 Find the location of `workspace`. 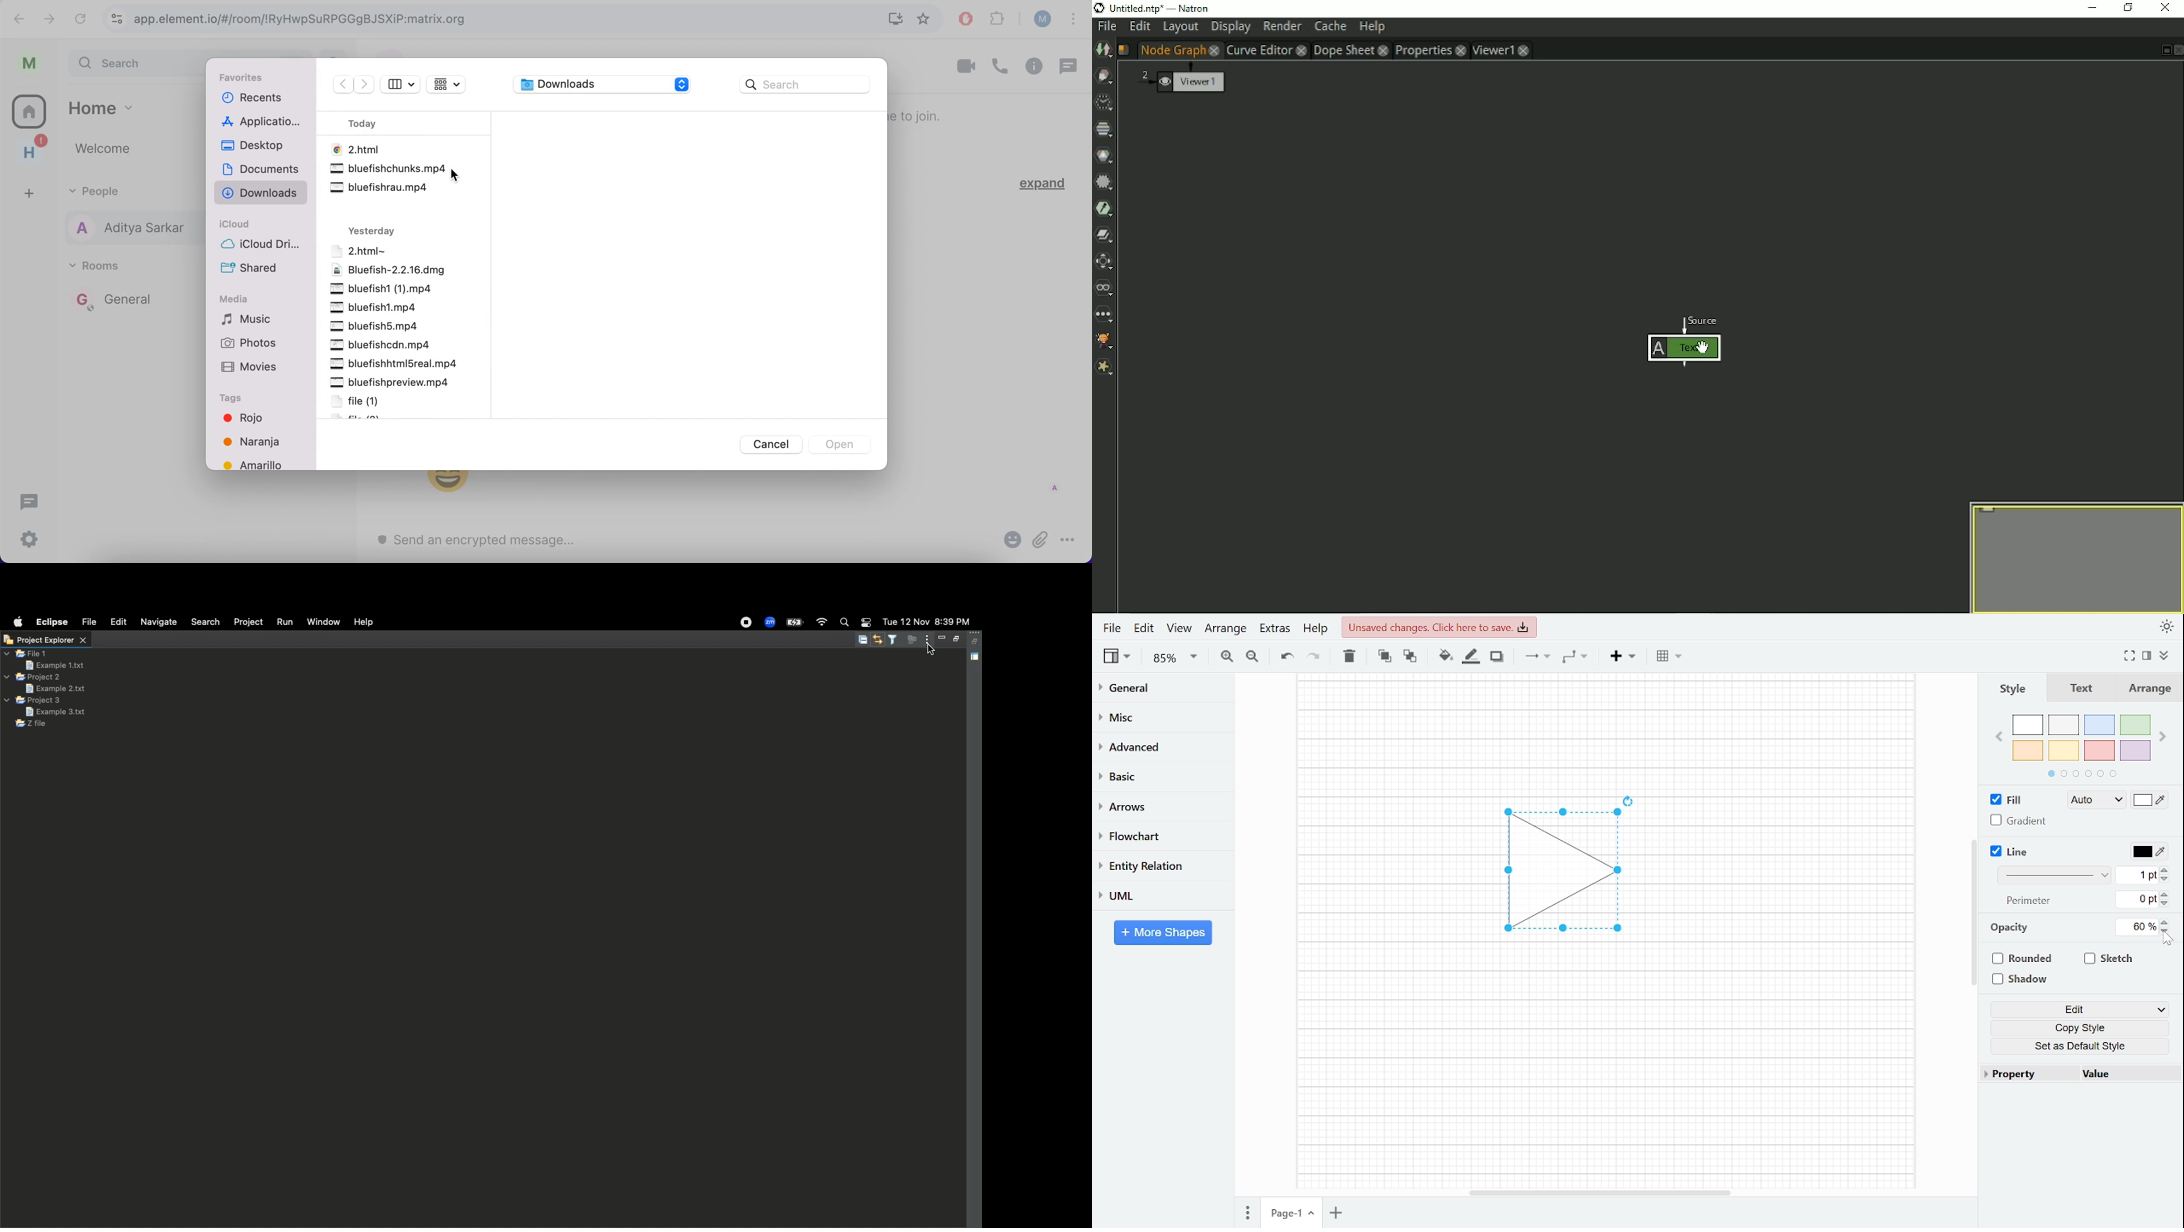

workspace is located at coordinates (1385, 872).